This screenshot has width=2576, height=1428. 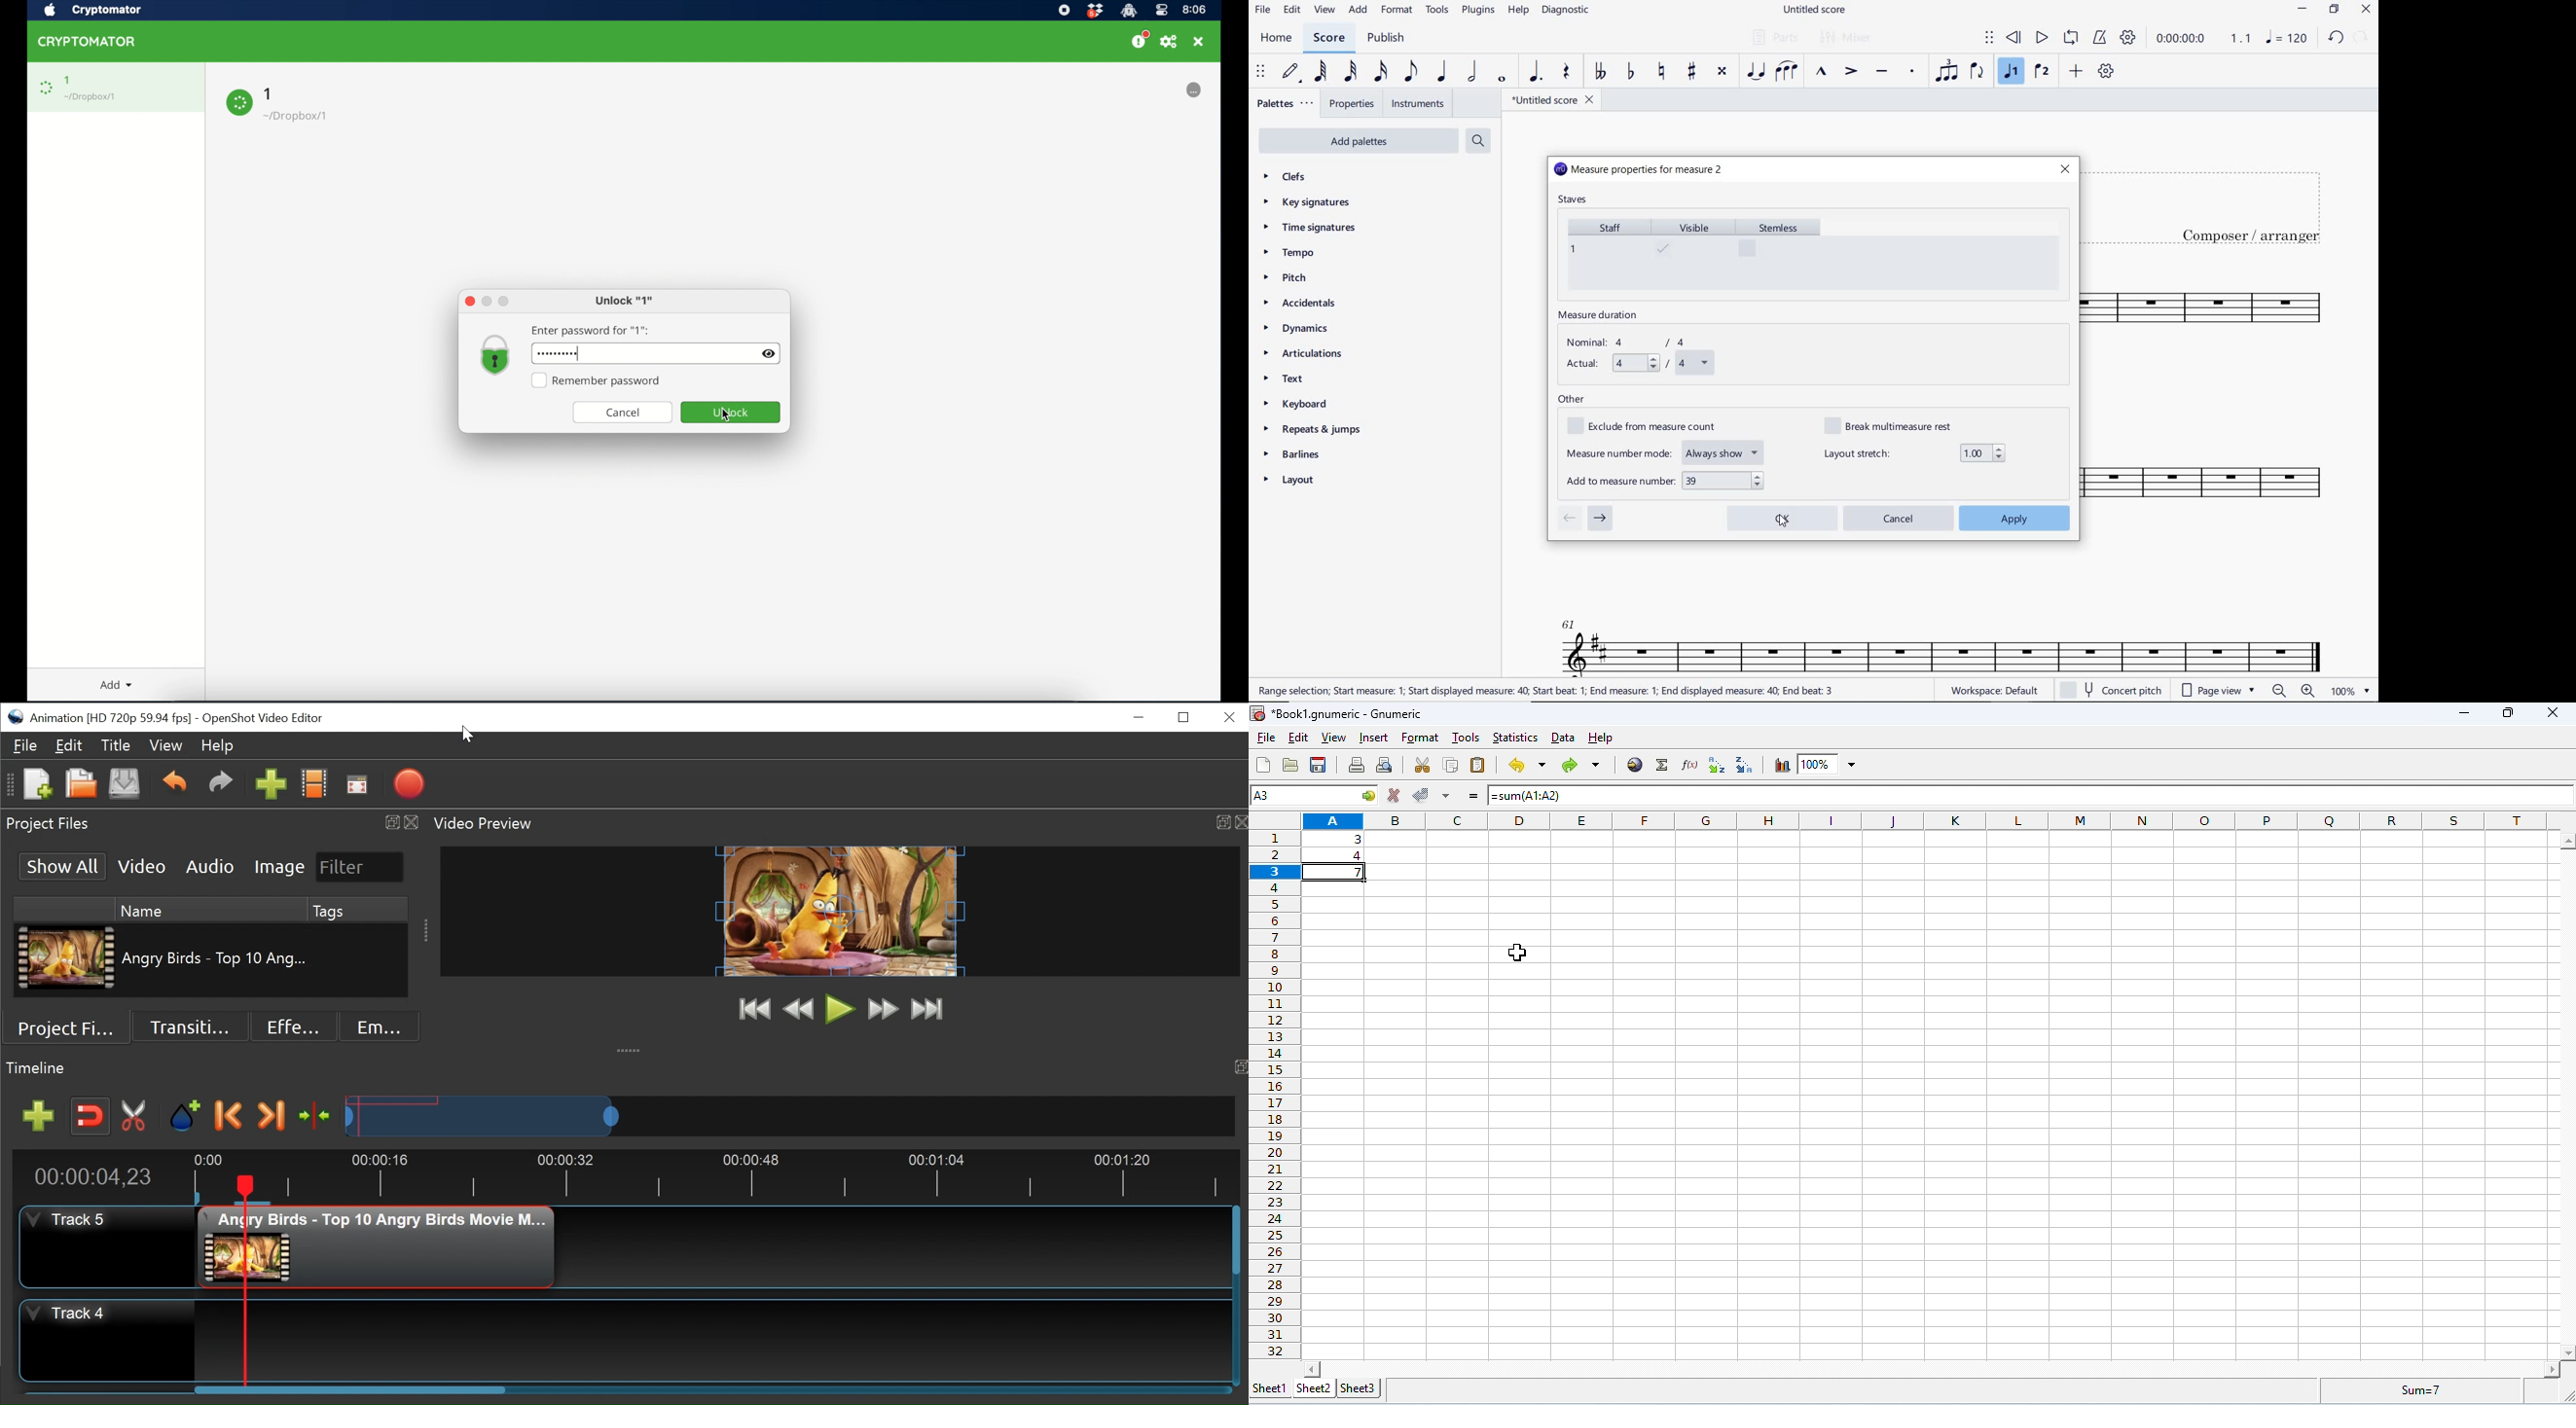 What do you see at coordinates (629, 1049) in the screenshot?
I see `collapse` at bounding box center [629, 1049].